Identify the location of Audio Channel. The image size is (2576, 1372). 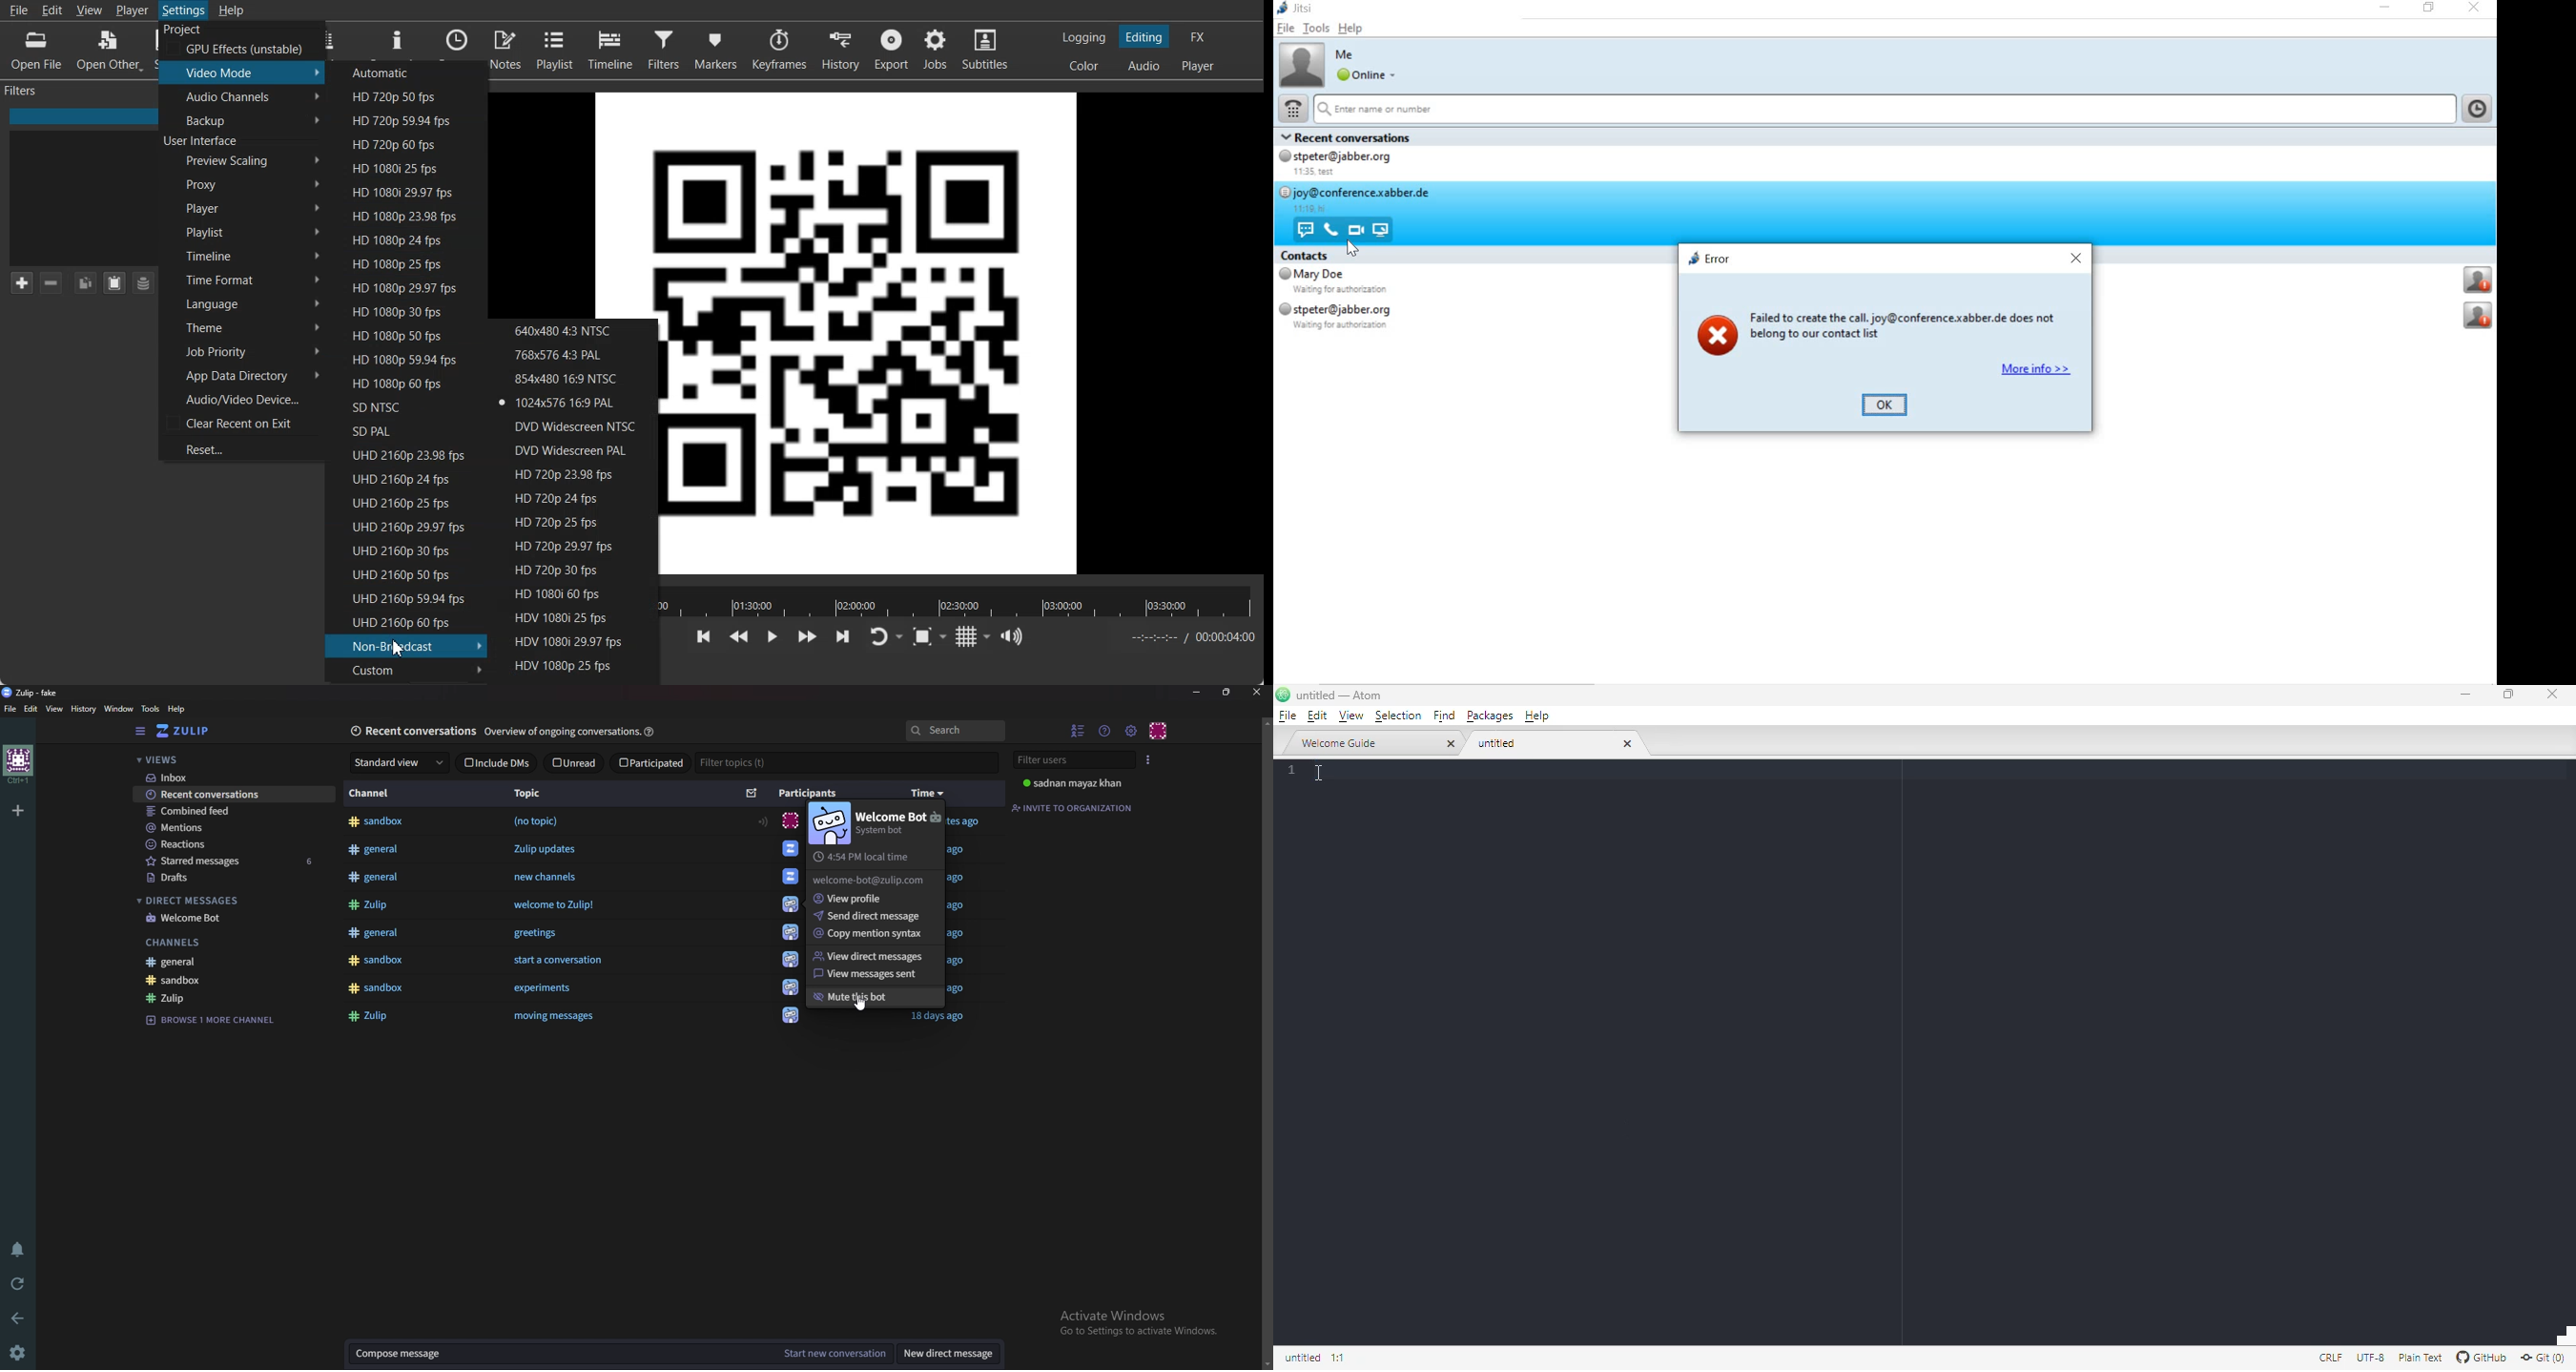
(242, 96).